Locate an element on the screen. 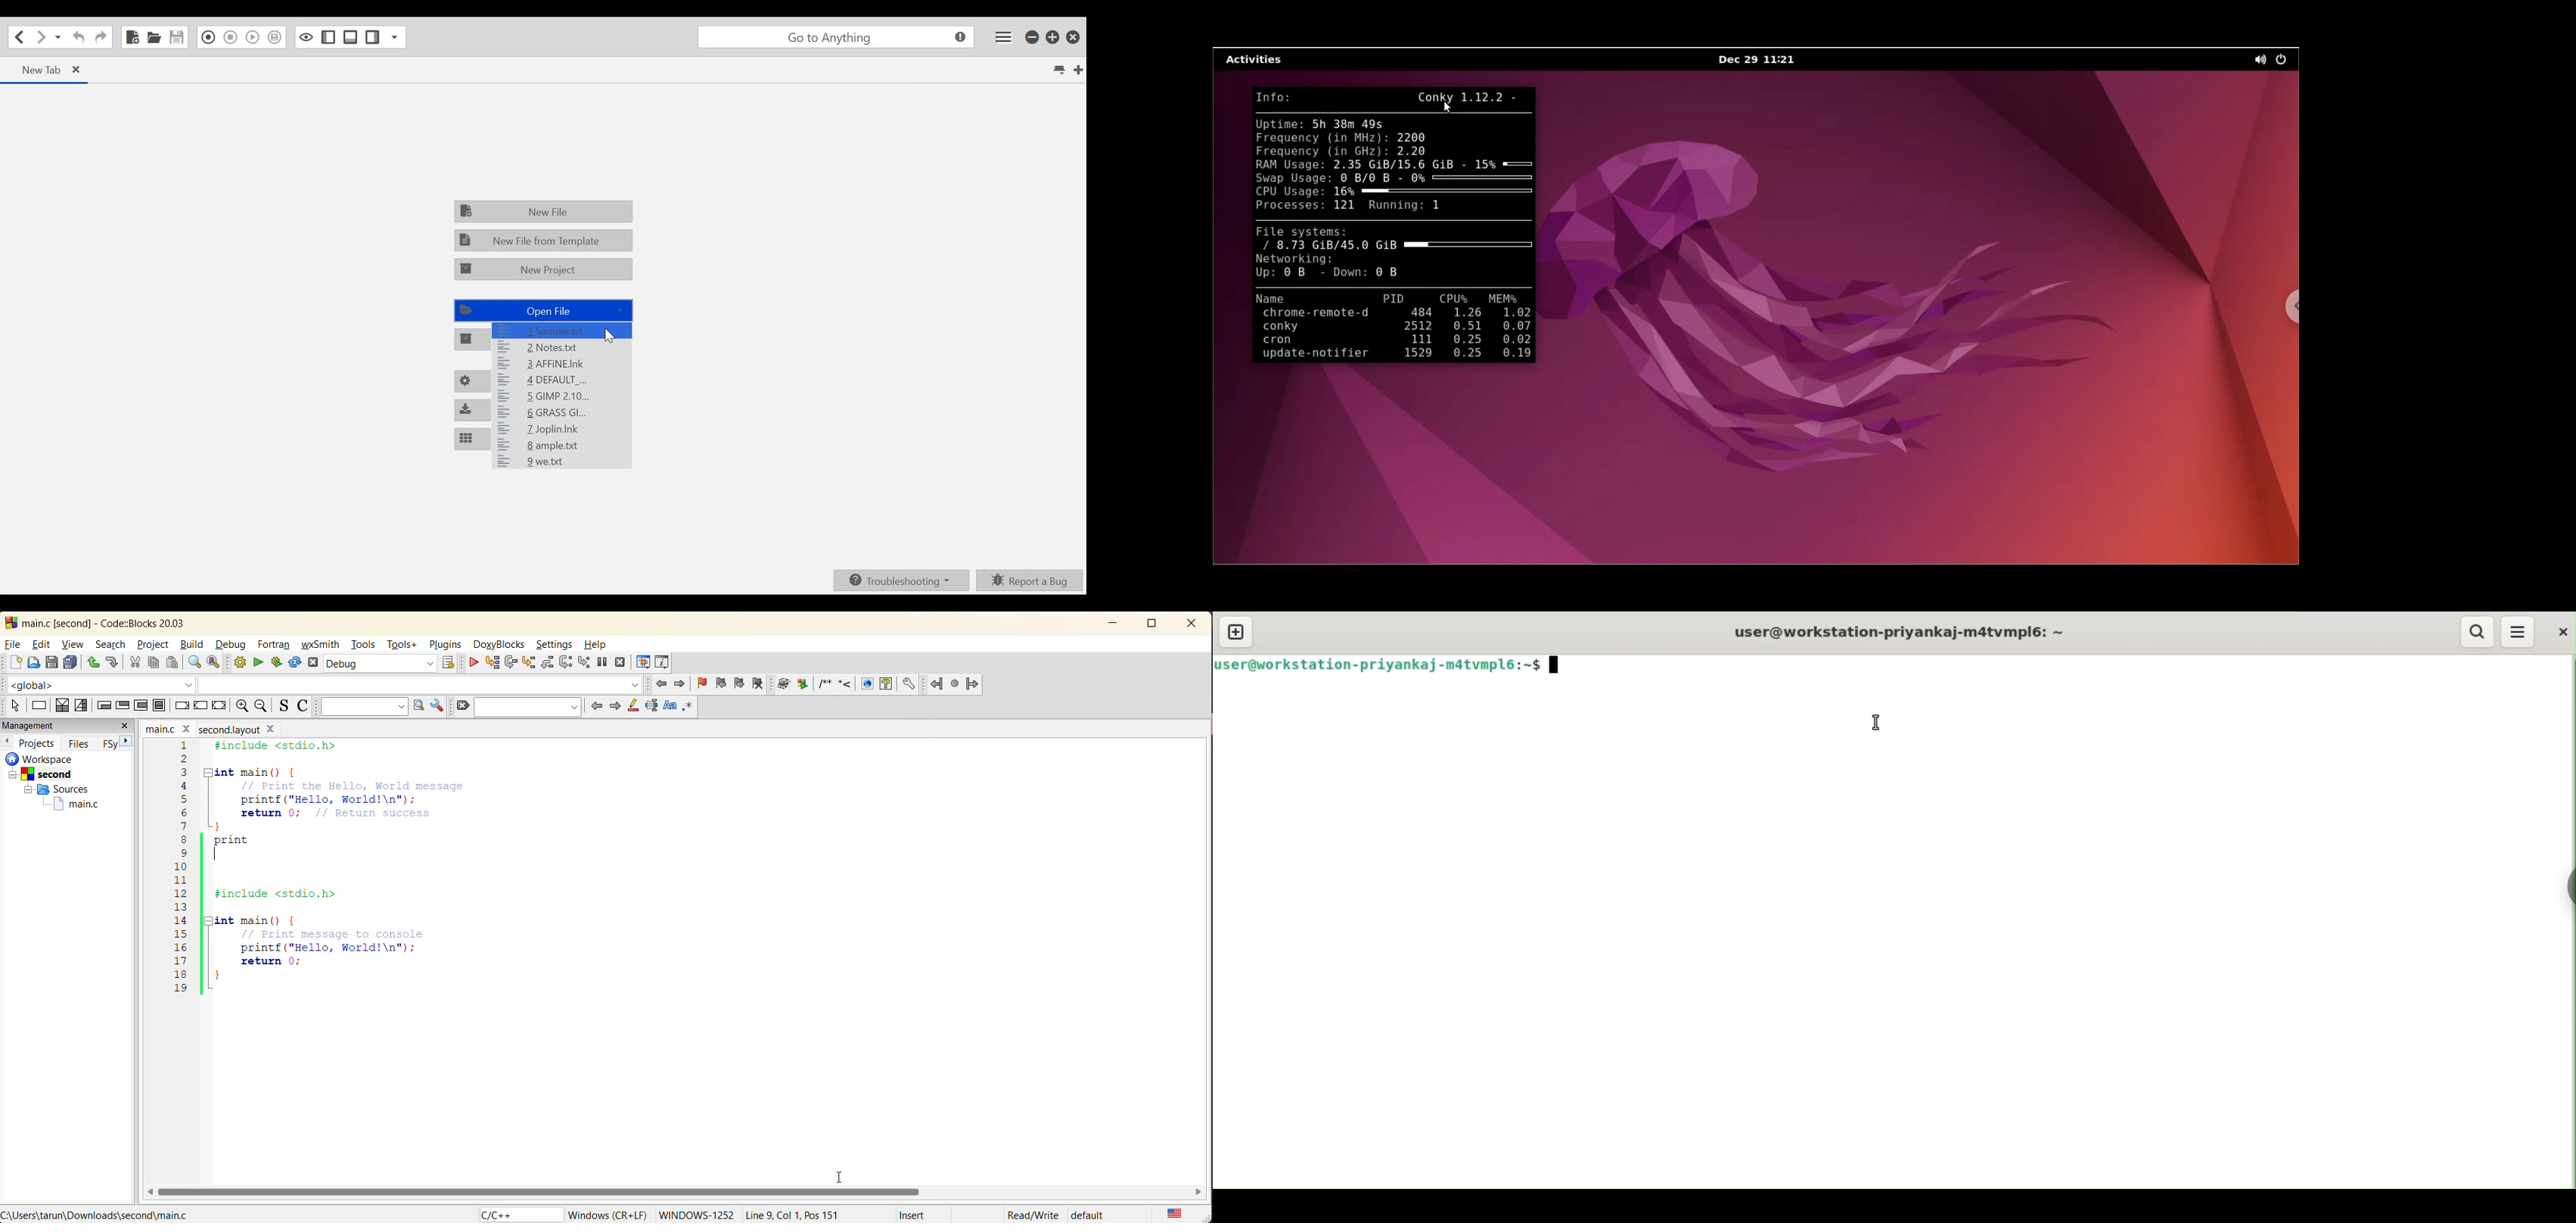 The width and height of the screenshot is (2576, 1232). highlight is located at coordinates (632, 706).